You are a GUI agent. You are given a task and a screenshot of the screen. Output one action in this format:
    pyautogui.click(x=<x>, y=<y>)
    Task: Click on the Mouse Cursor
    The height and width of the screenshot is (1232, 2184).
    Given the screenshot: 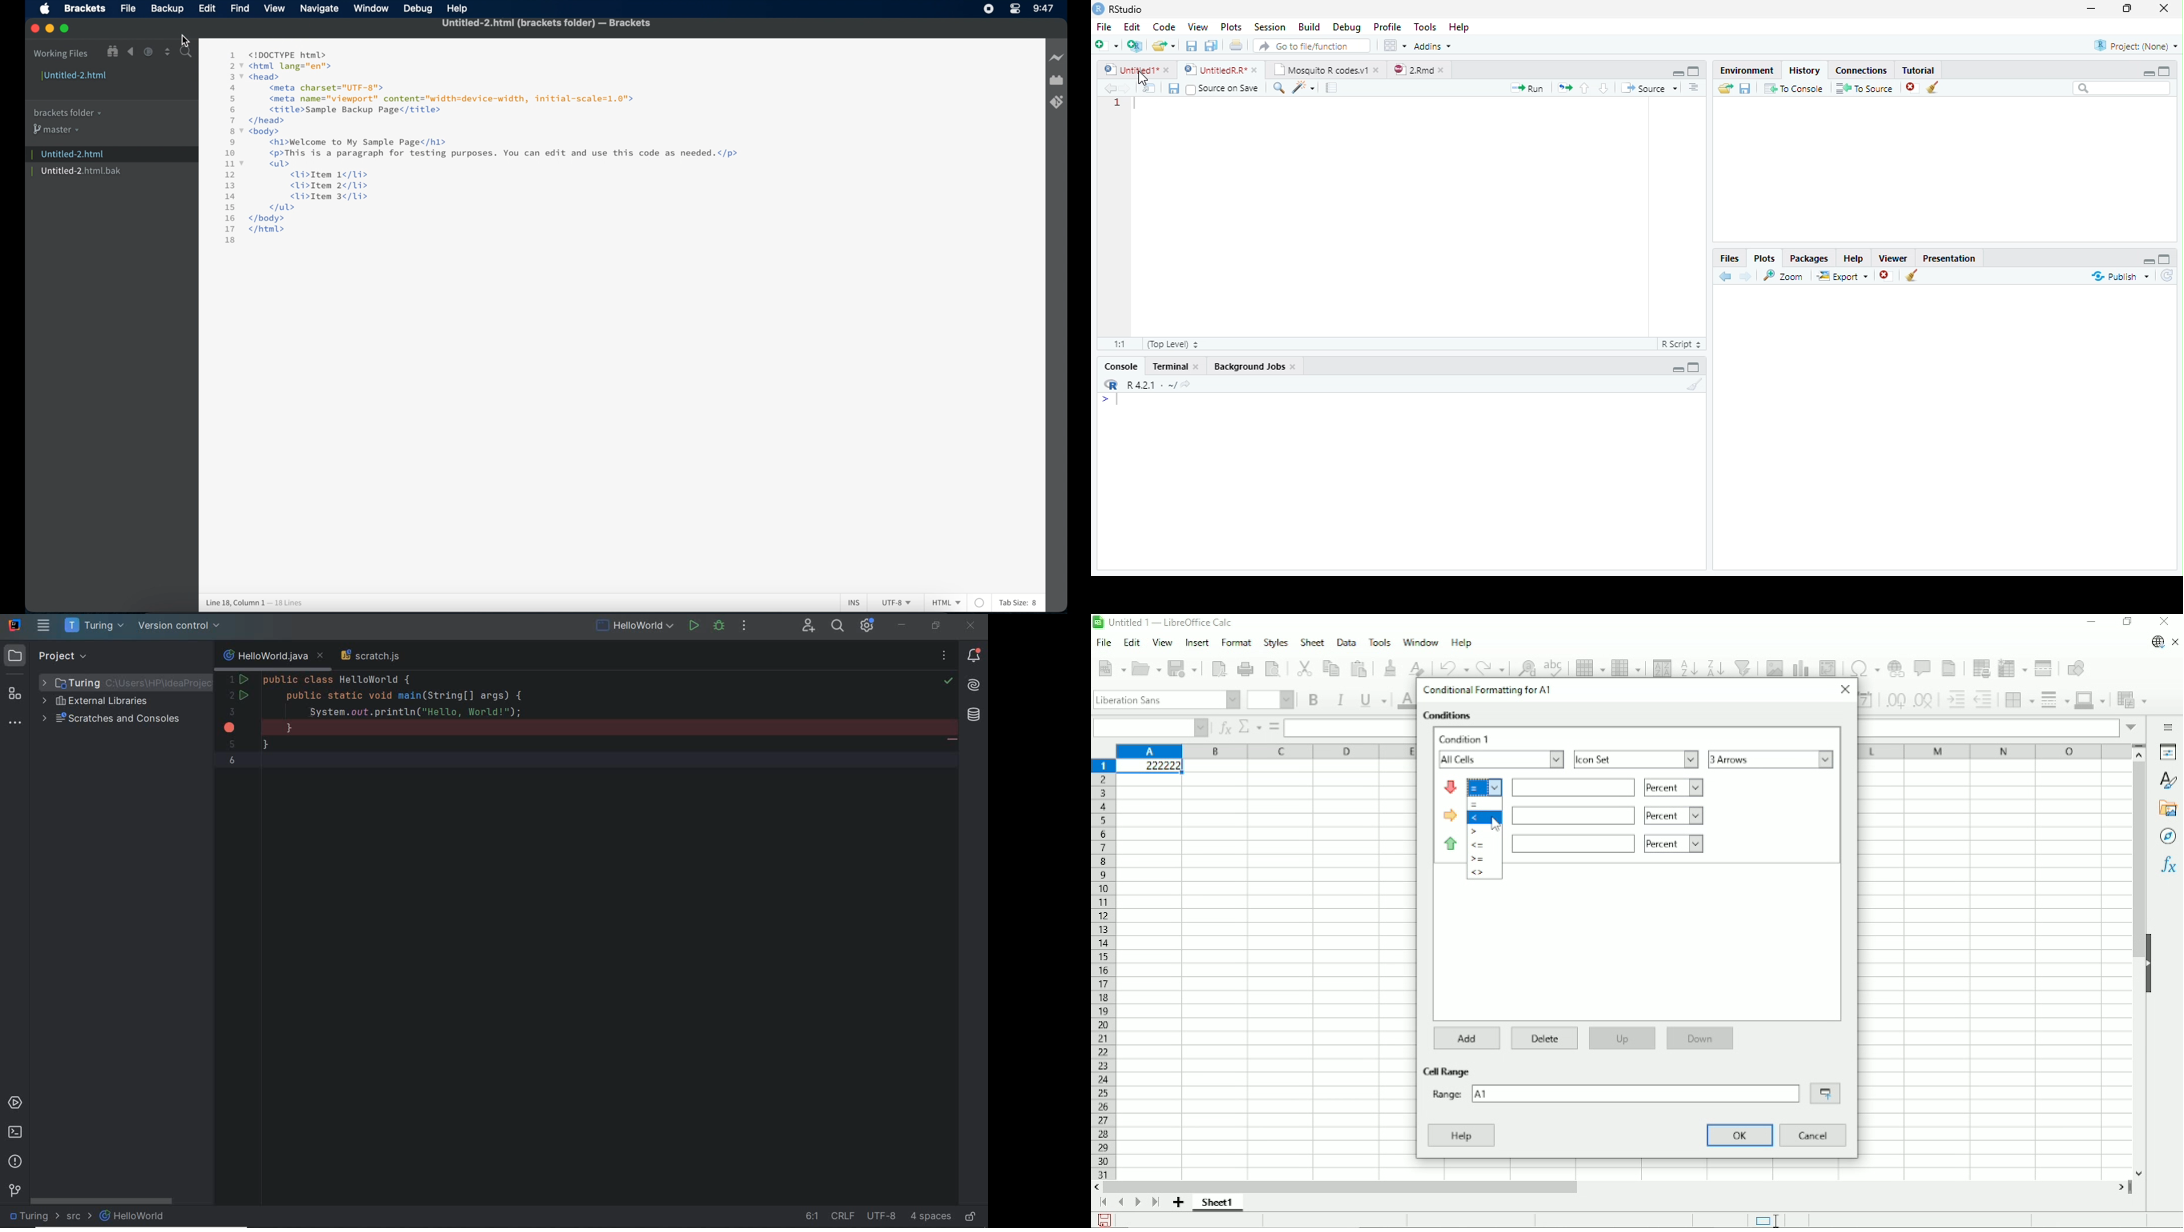 What is the action you would take?
    pyautogui.click(x=1142, y=78)
    